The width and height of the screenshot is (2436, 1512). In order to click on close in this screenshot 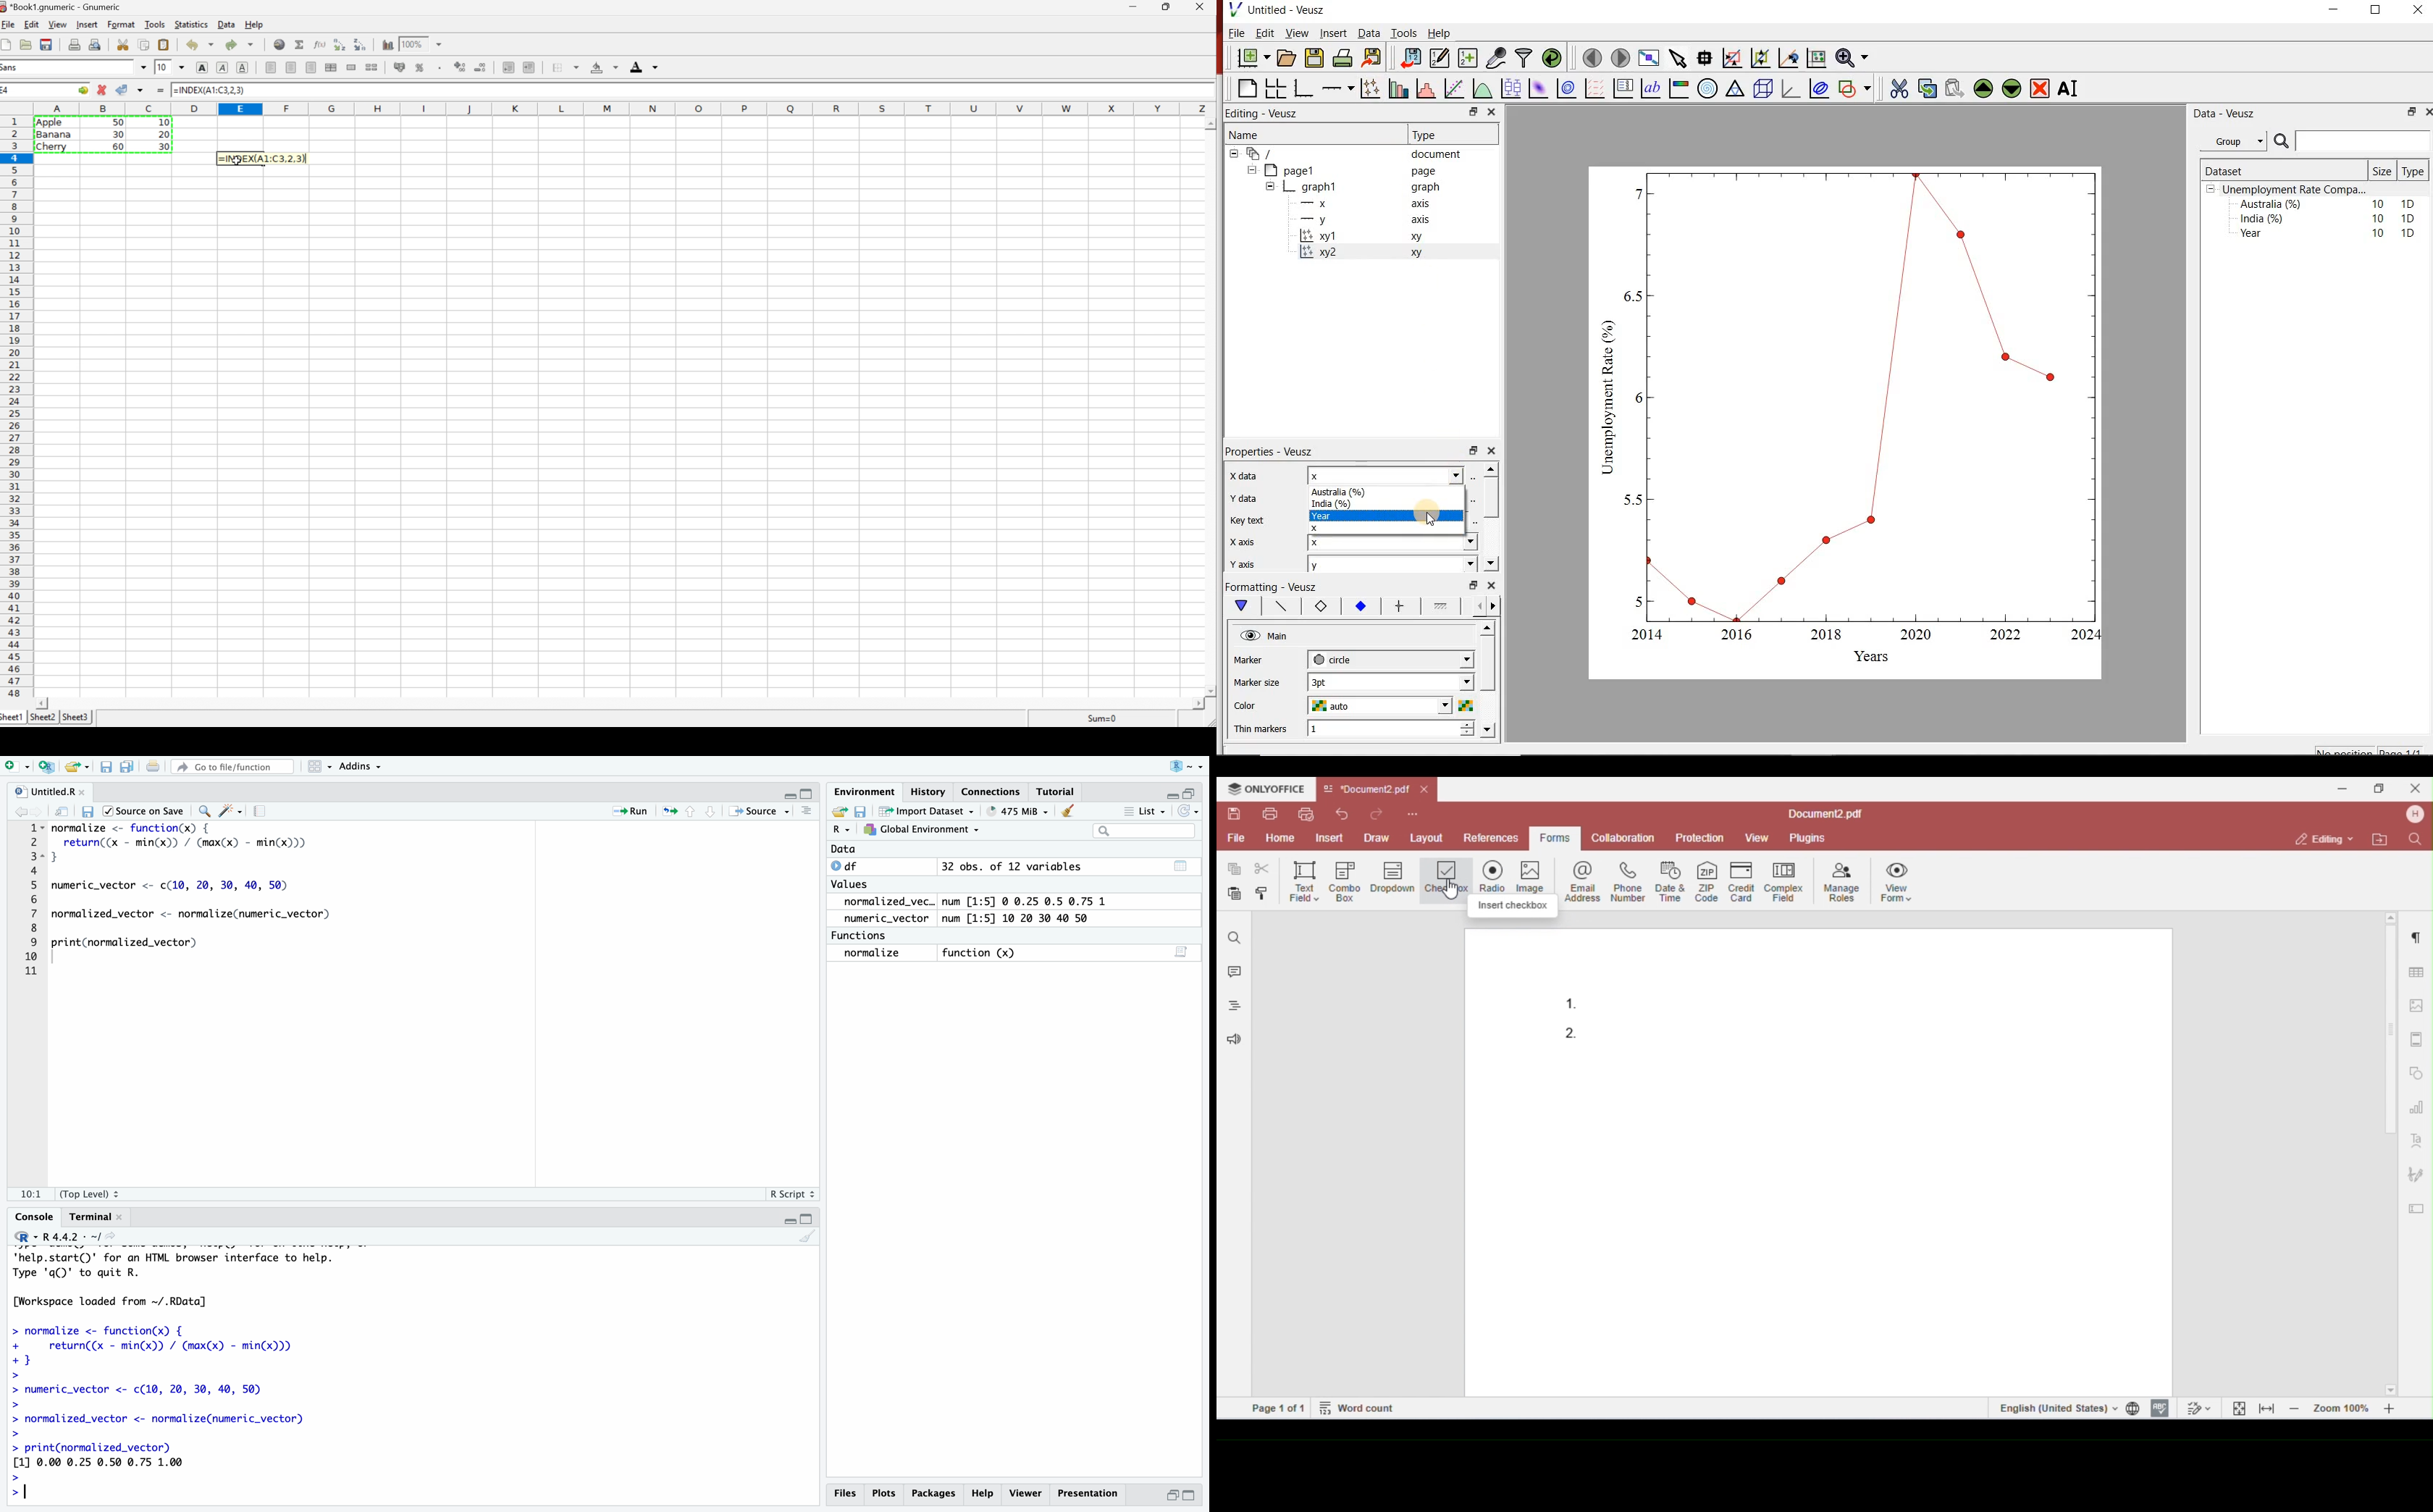, I will do `click(1492, 585)`.